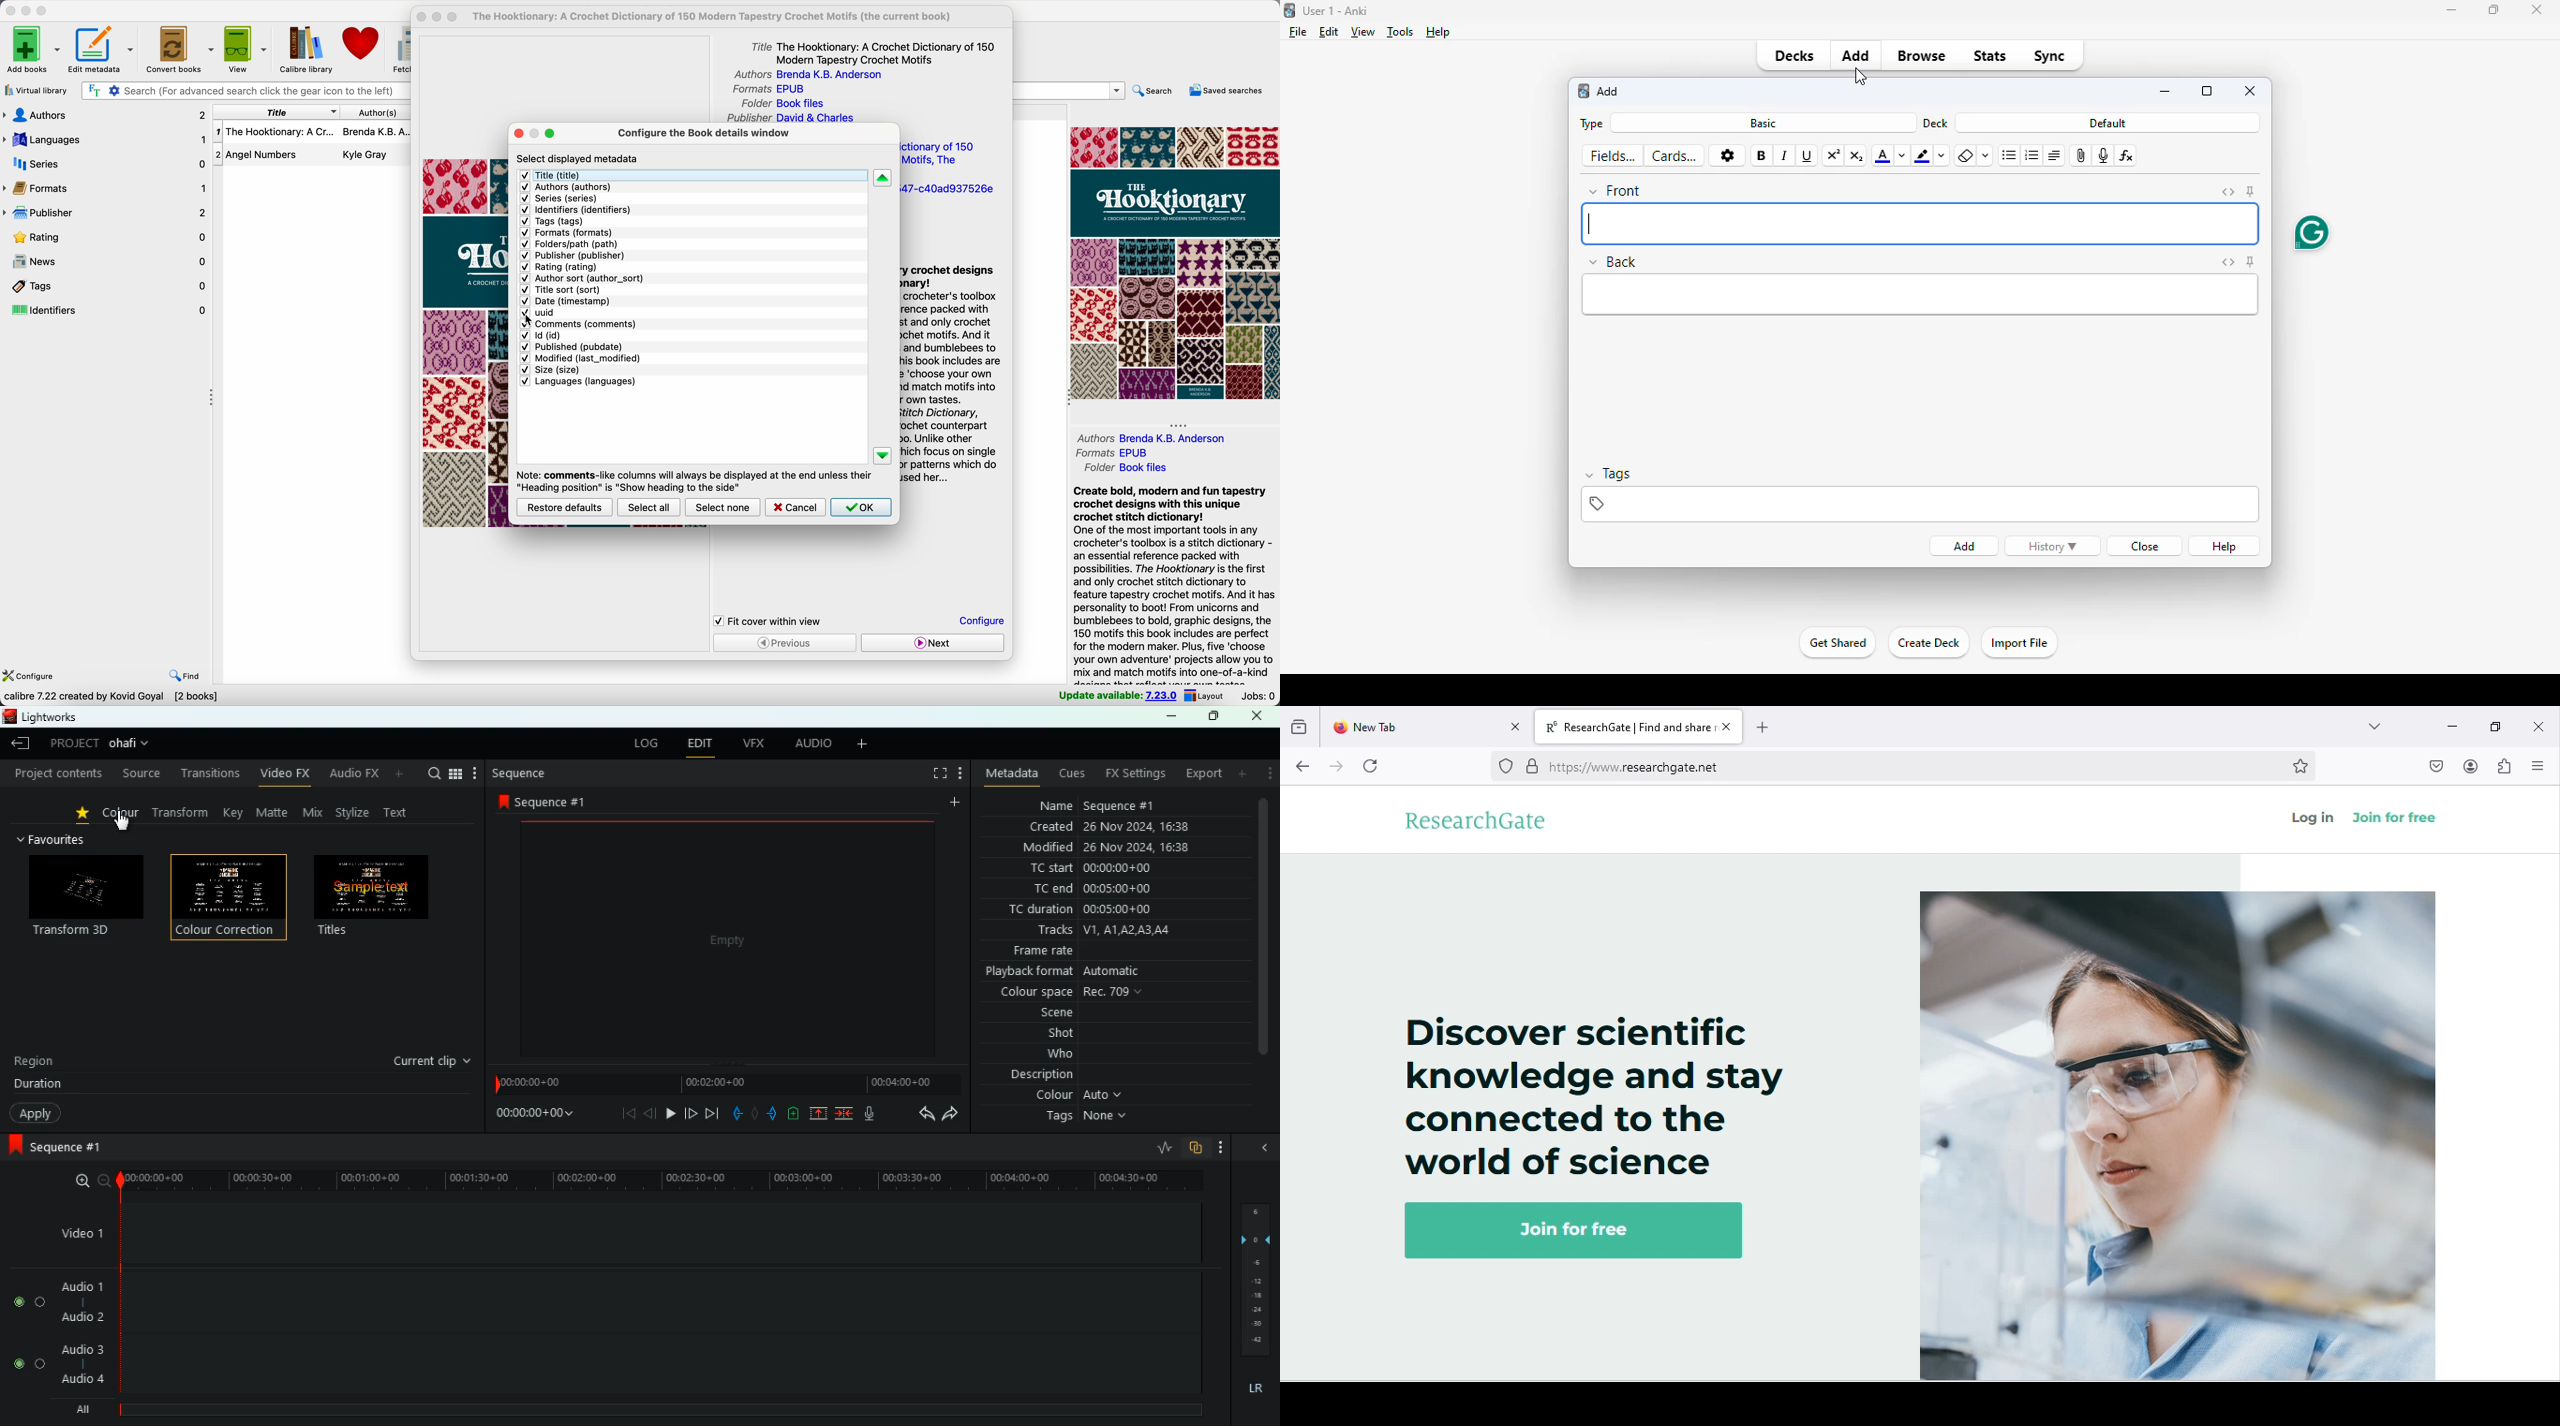 The width and height of the screenshot is (2576, 1428). I want to click on close, so click(2539, 725).